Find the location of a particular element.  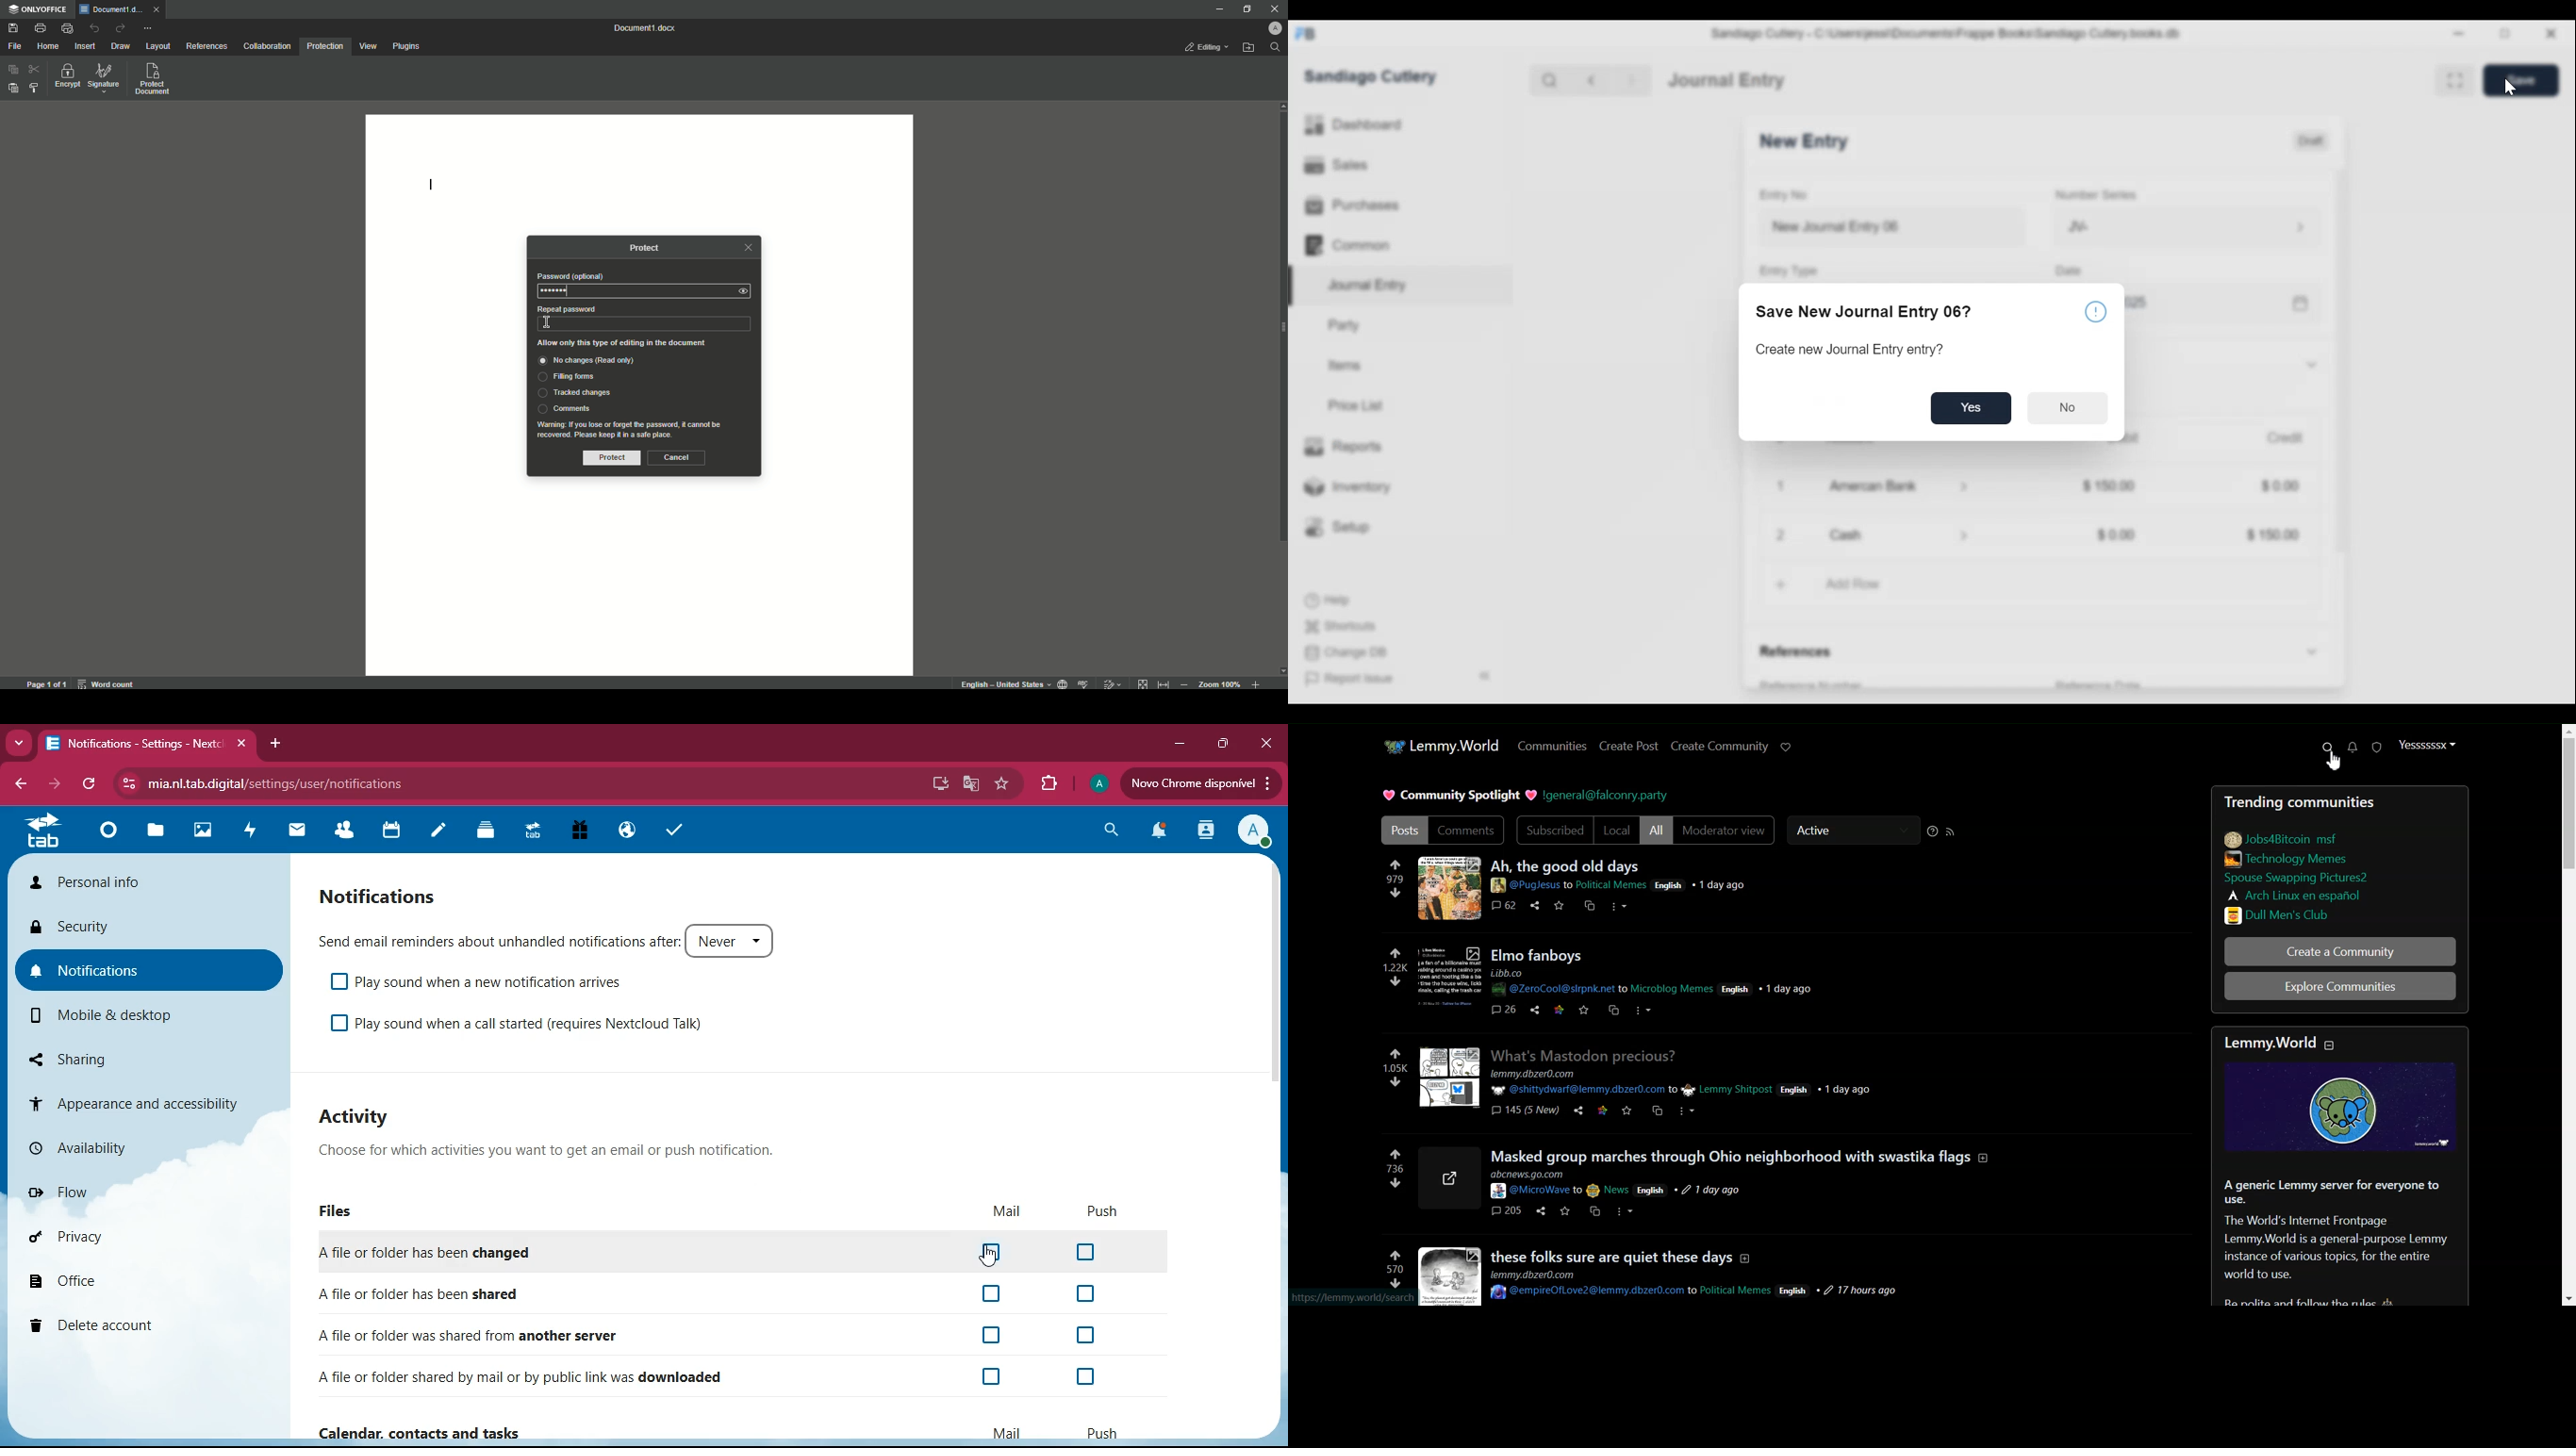

security is located at coordinates (130, 928).